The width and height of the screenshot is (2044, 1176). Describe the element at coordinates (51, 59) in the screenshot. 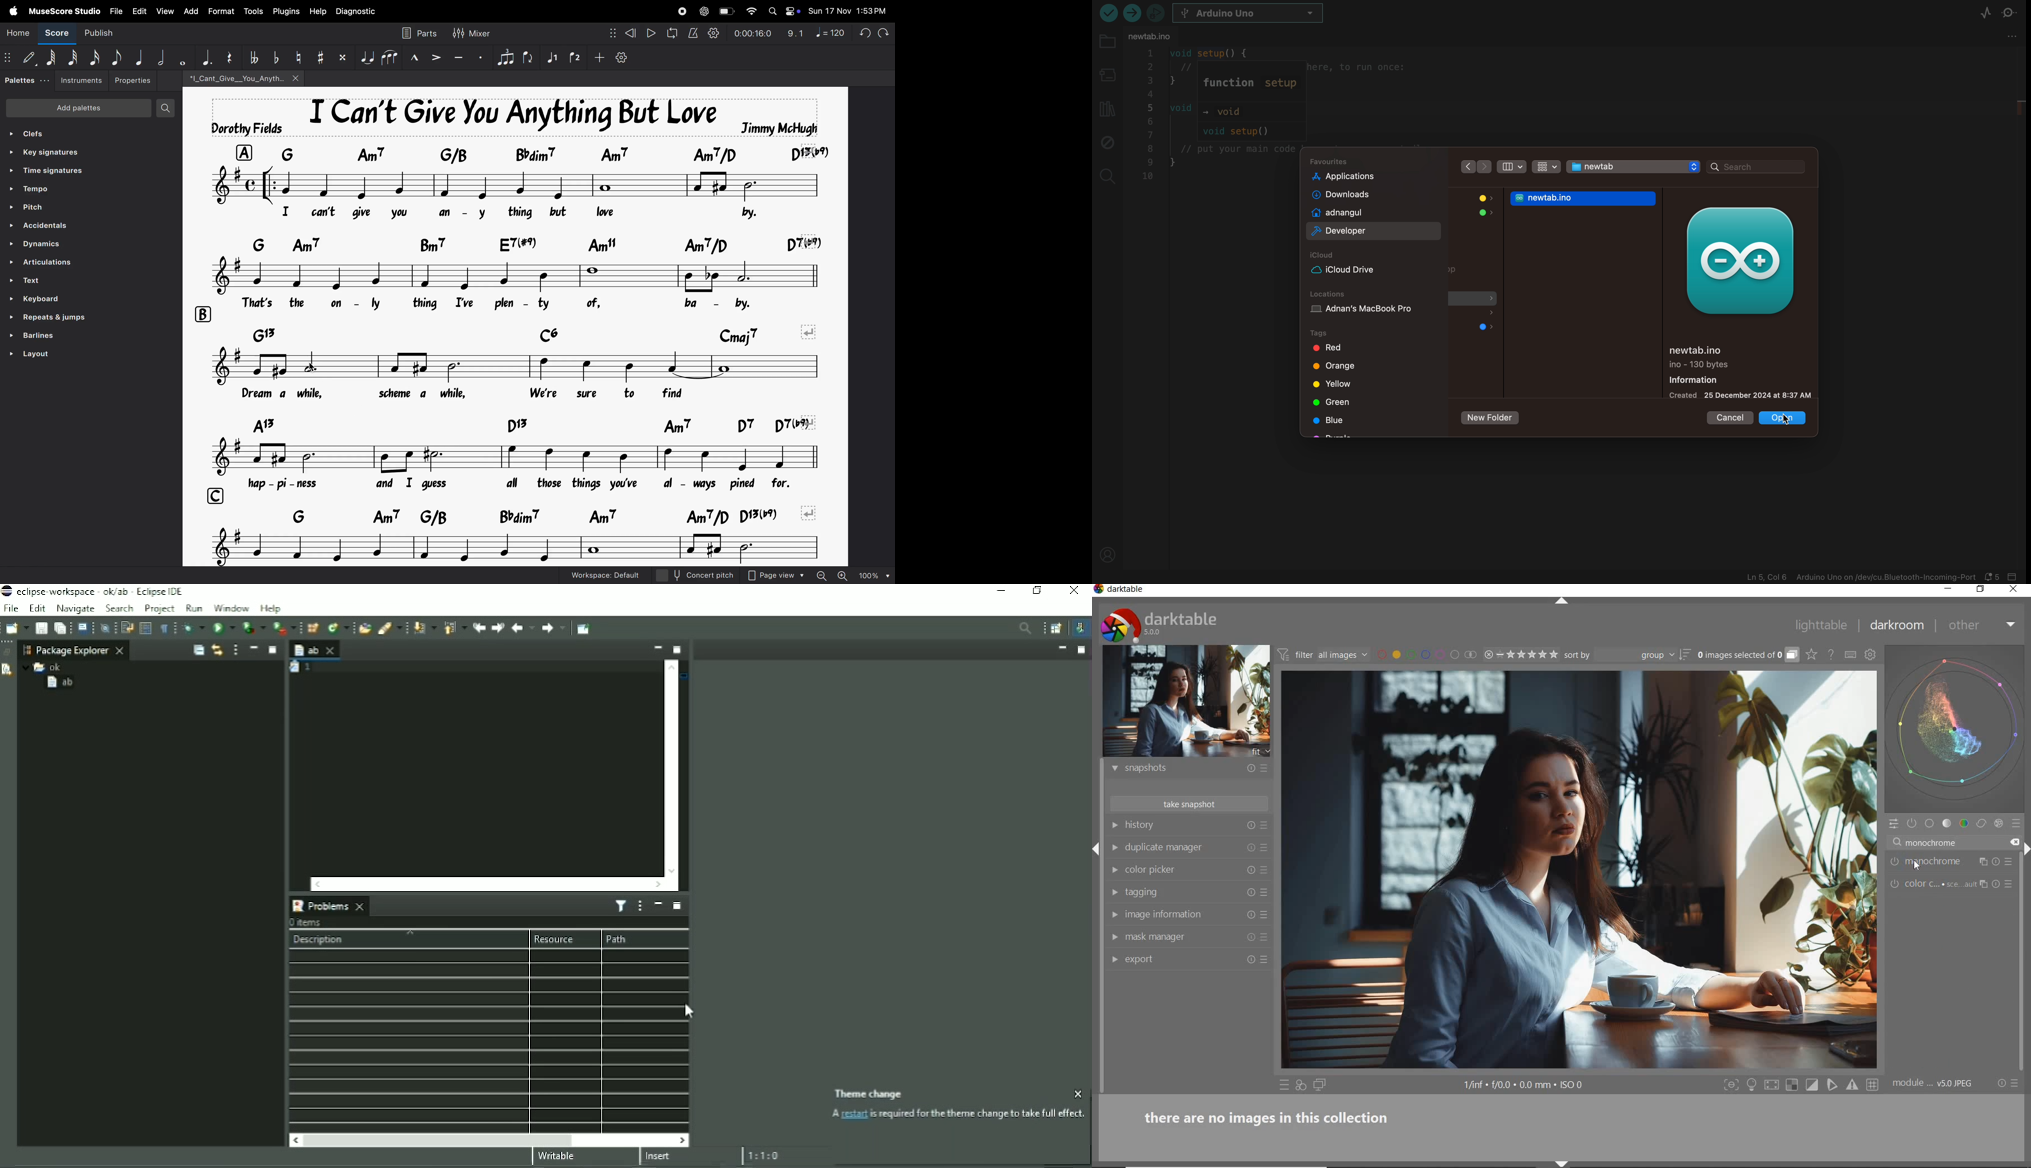

I see `64 note` at that location.